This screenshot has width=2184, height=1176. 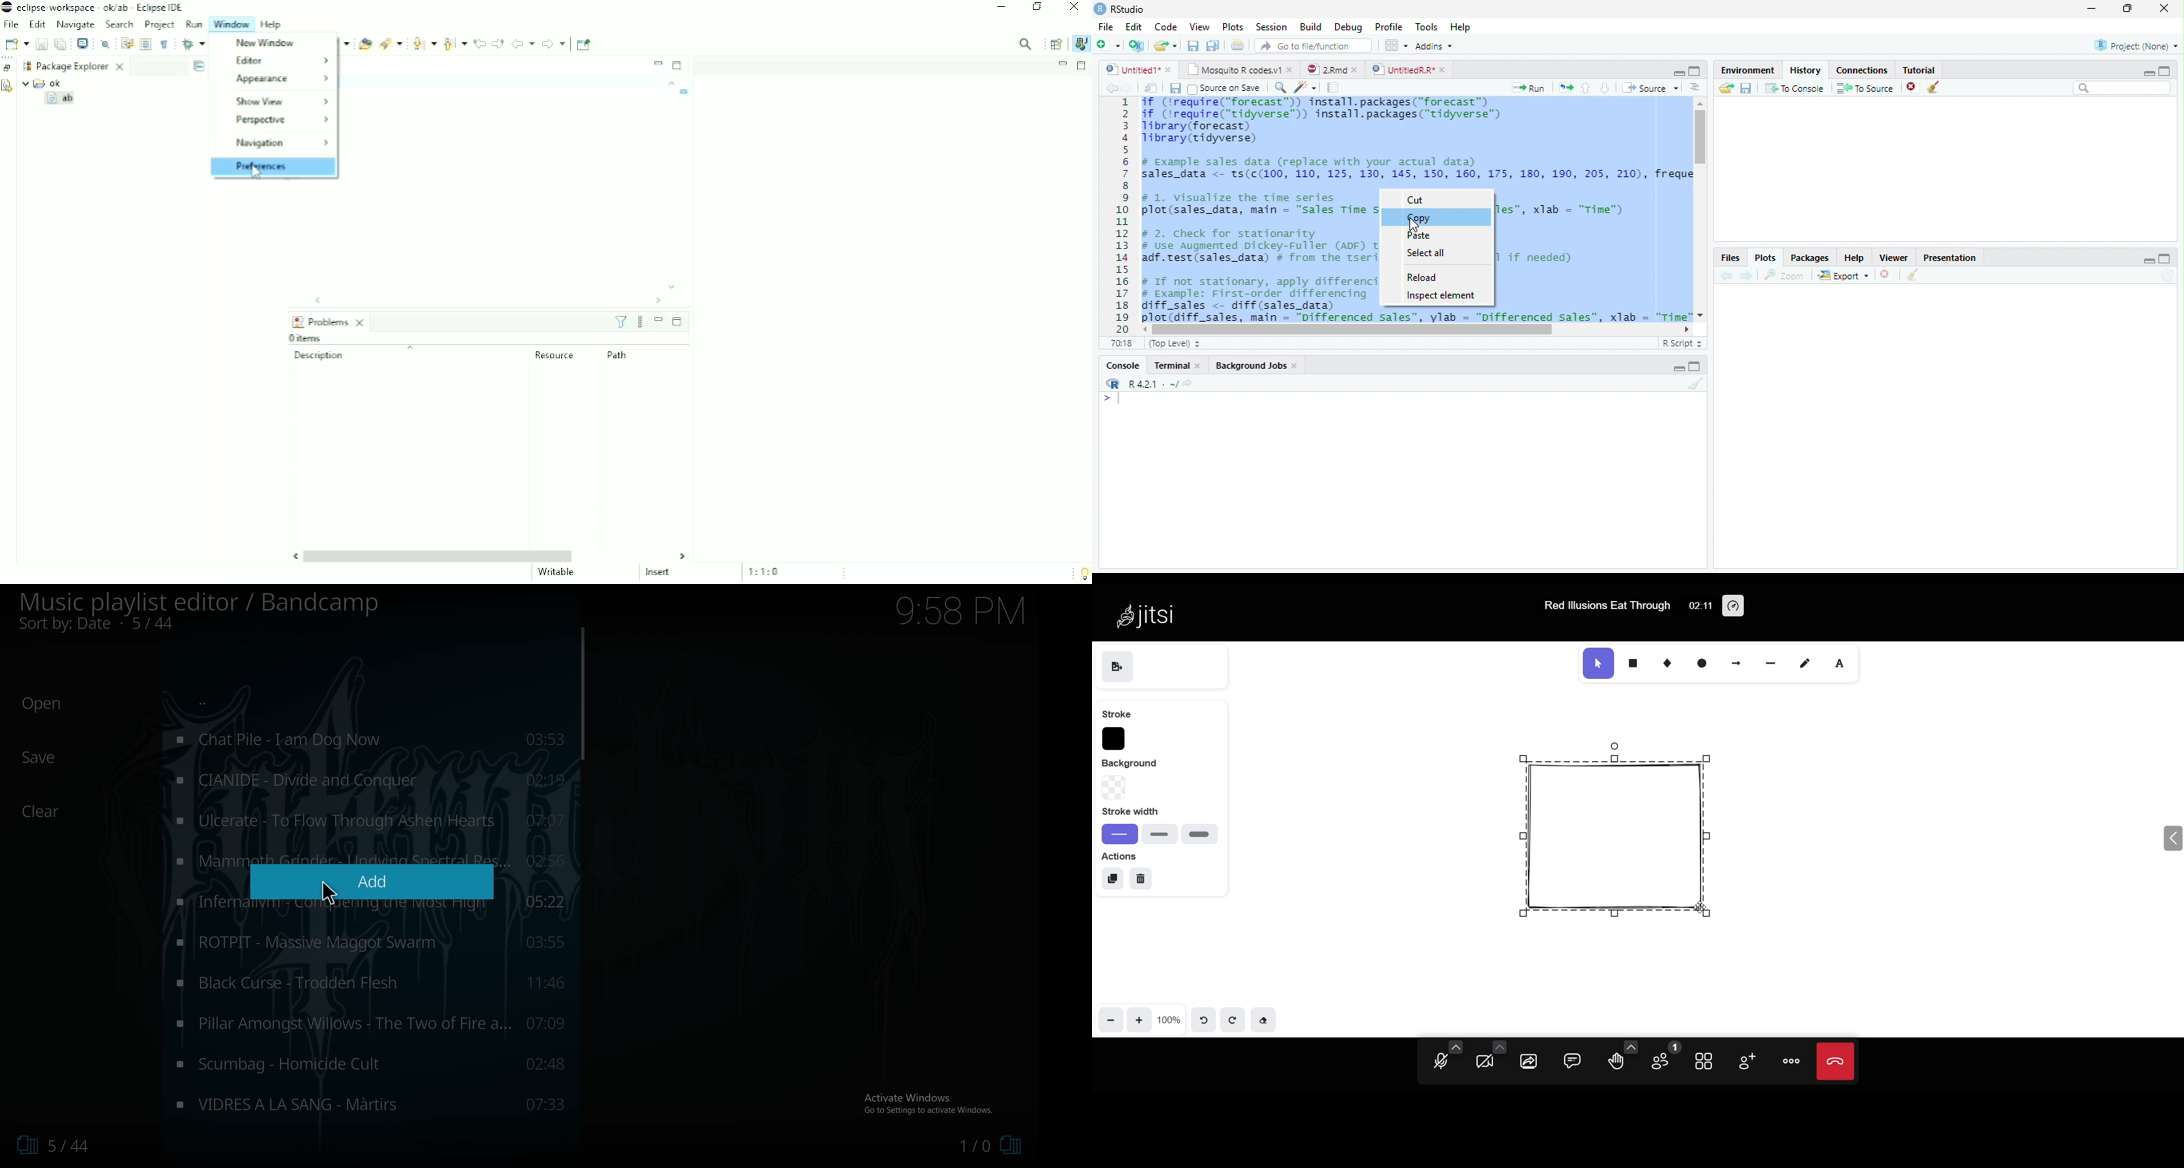 I want to click on Create file, so click(x=1109, y=46).